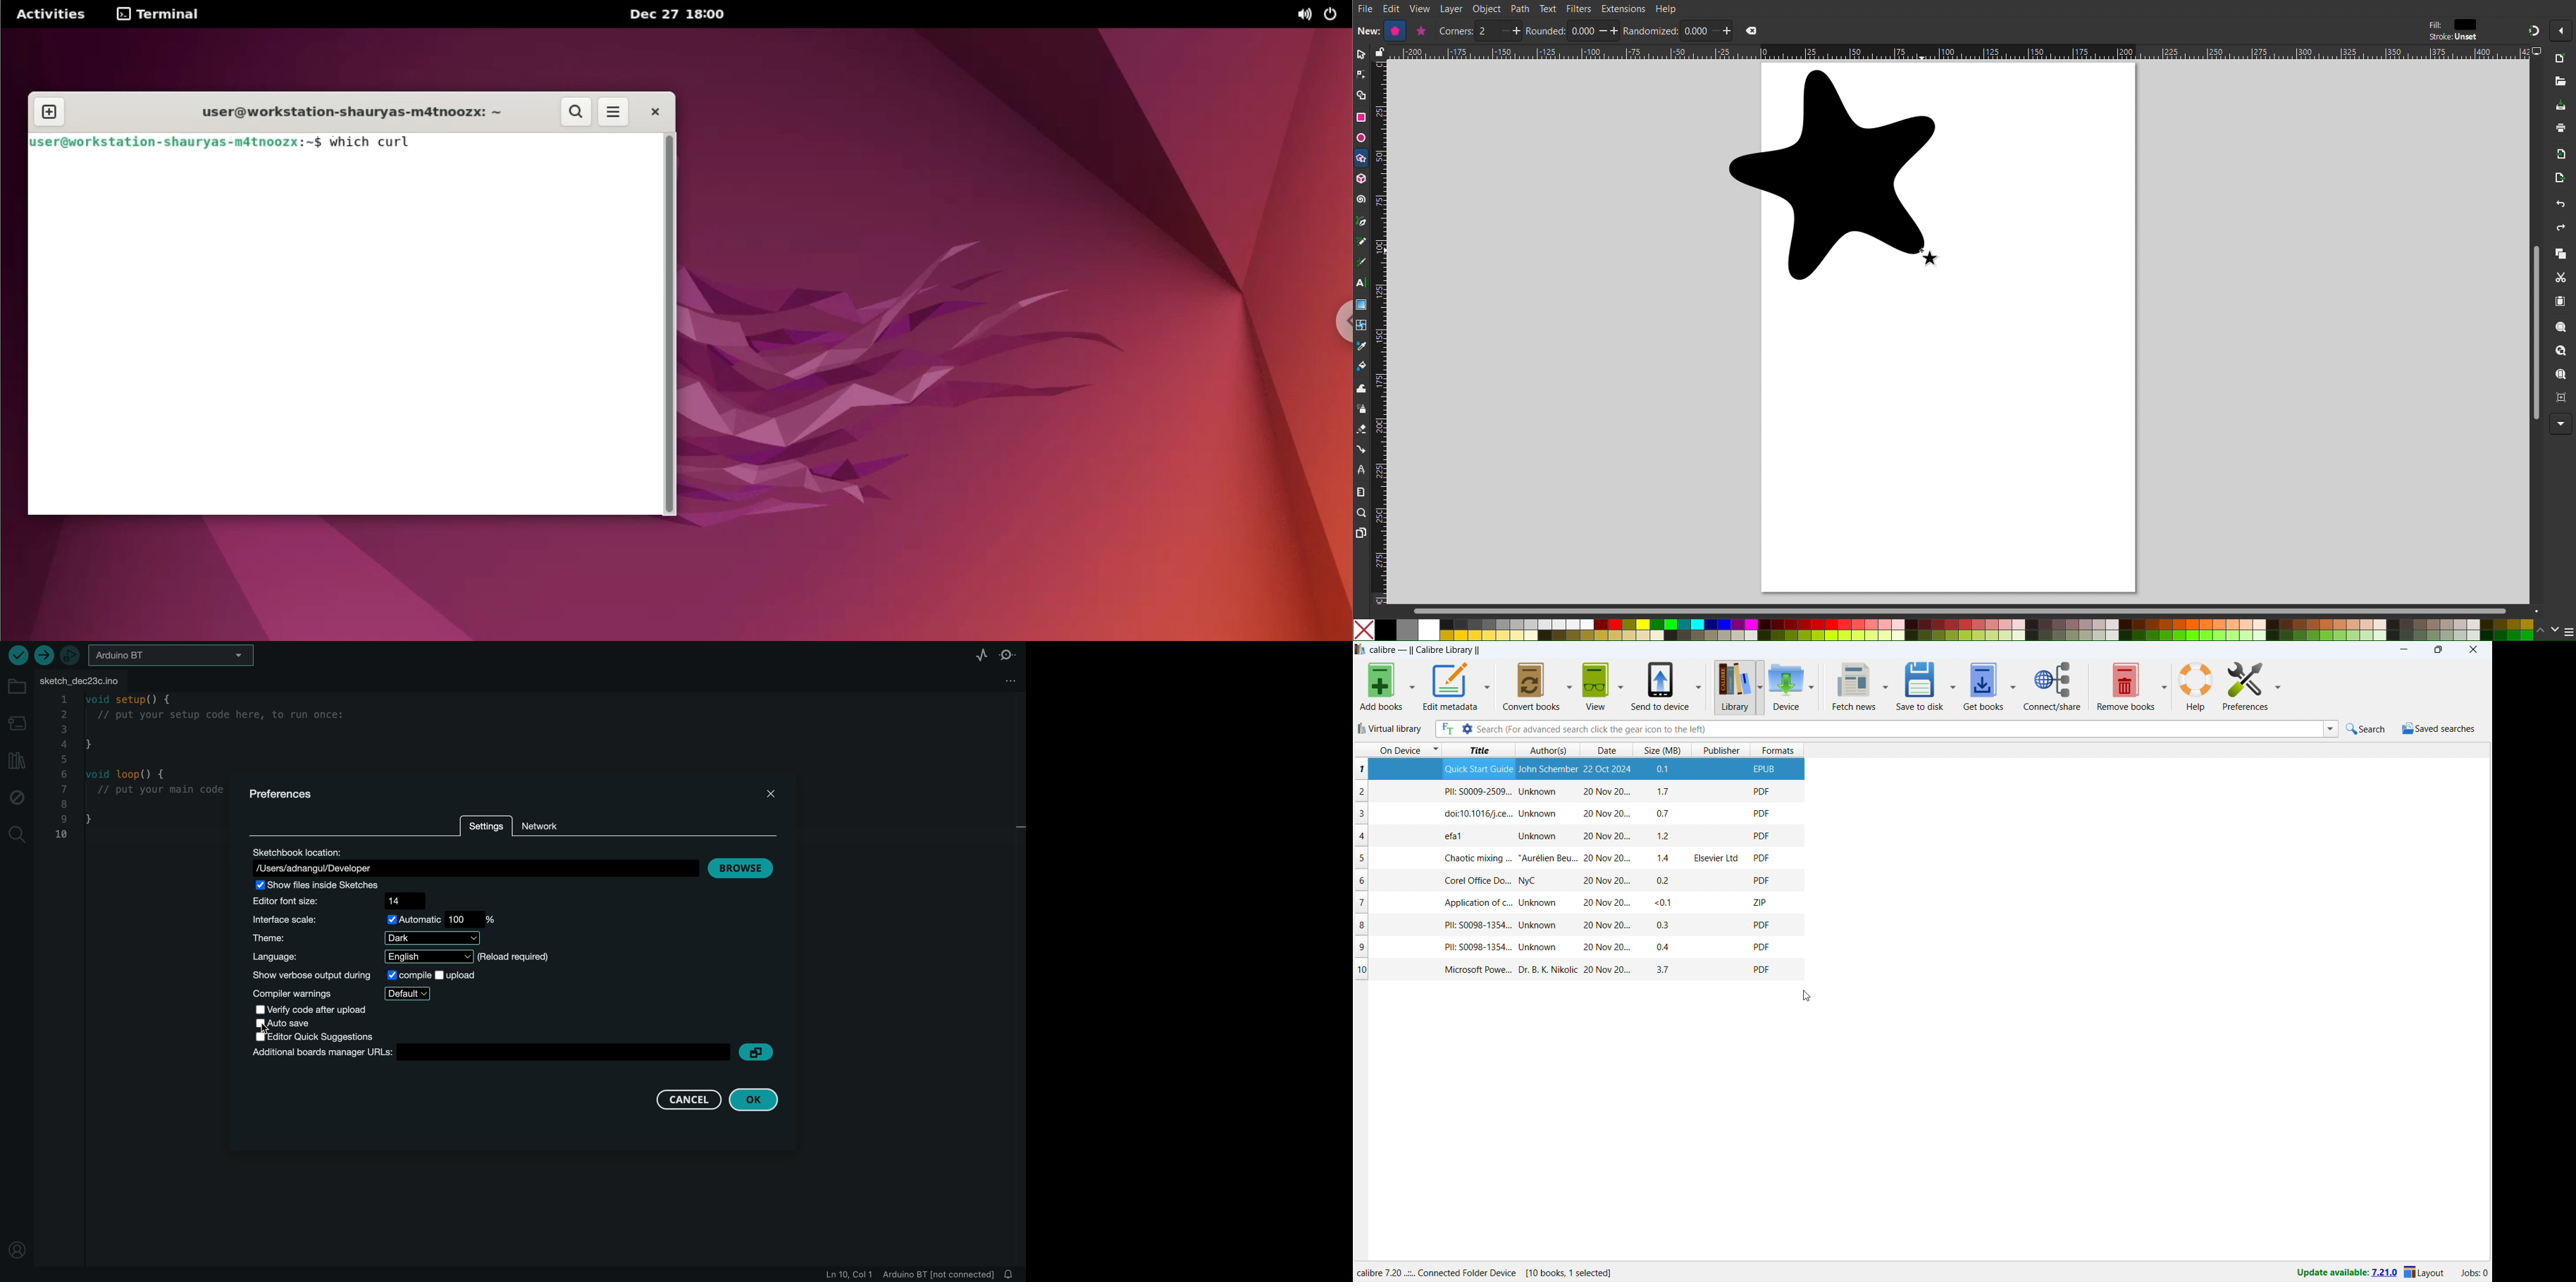 The image size is (2576, 1288). Describe the element at coordinates (1758, 686) in the screenshot. I see `library options` at that location.